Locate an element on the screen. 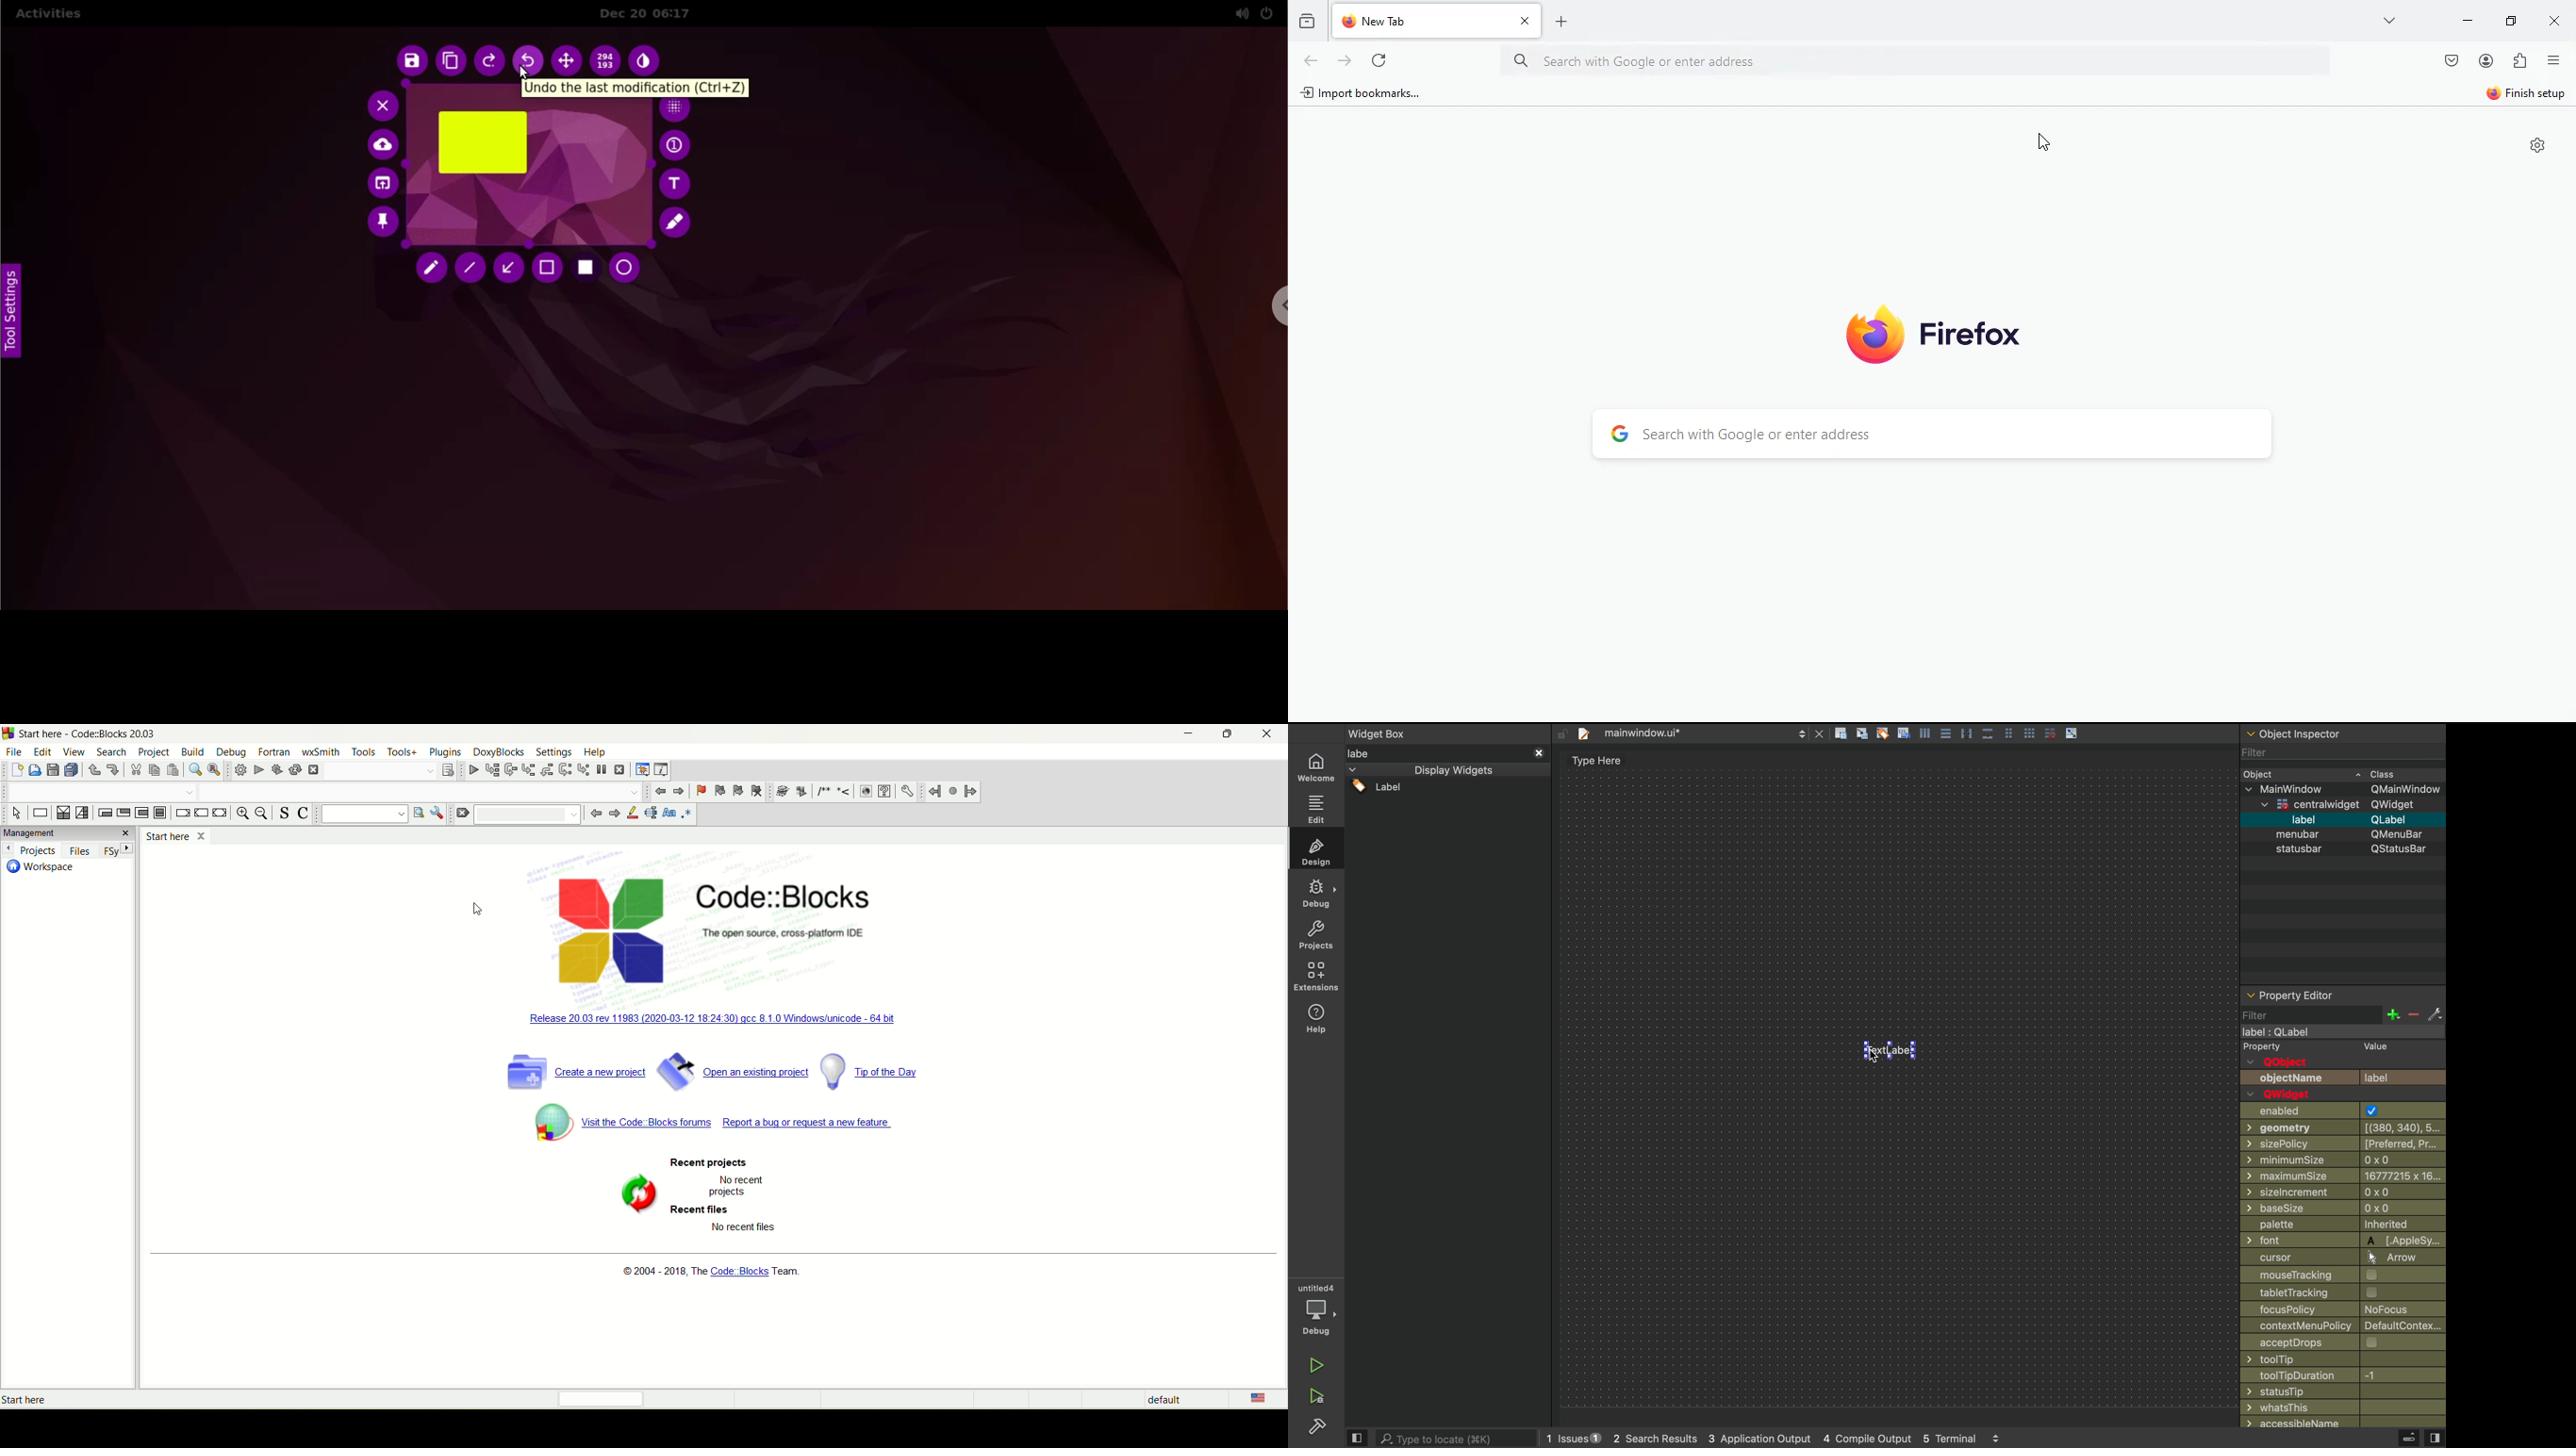 This screenshot has height=1456, width=2576. history is located at coordinates (1305, 19).